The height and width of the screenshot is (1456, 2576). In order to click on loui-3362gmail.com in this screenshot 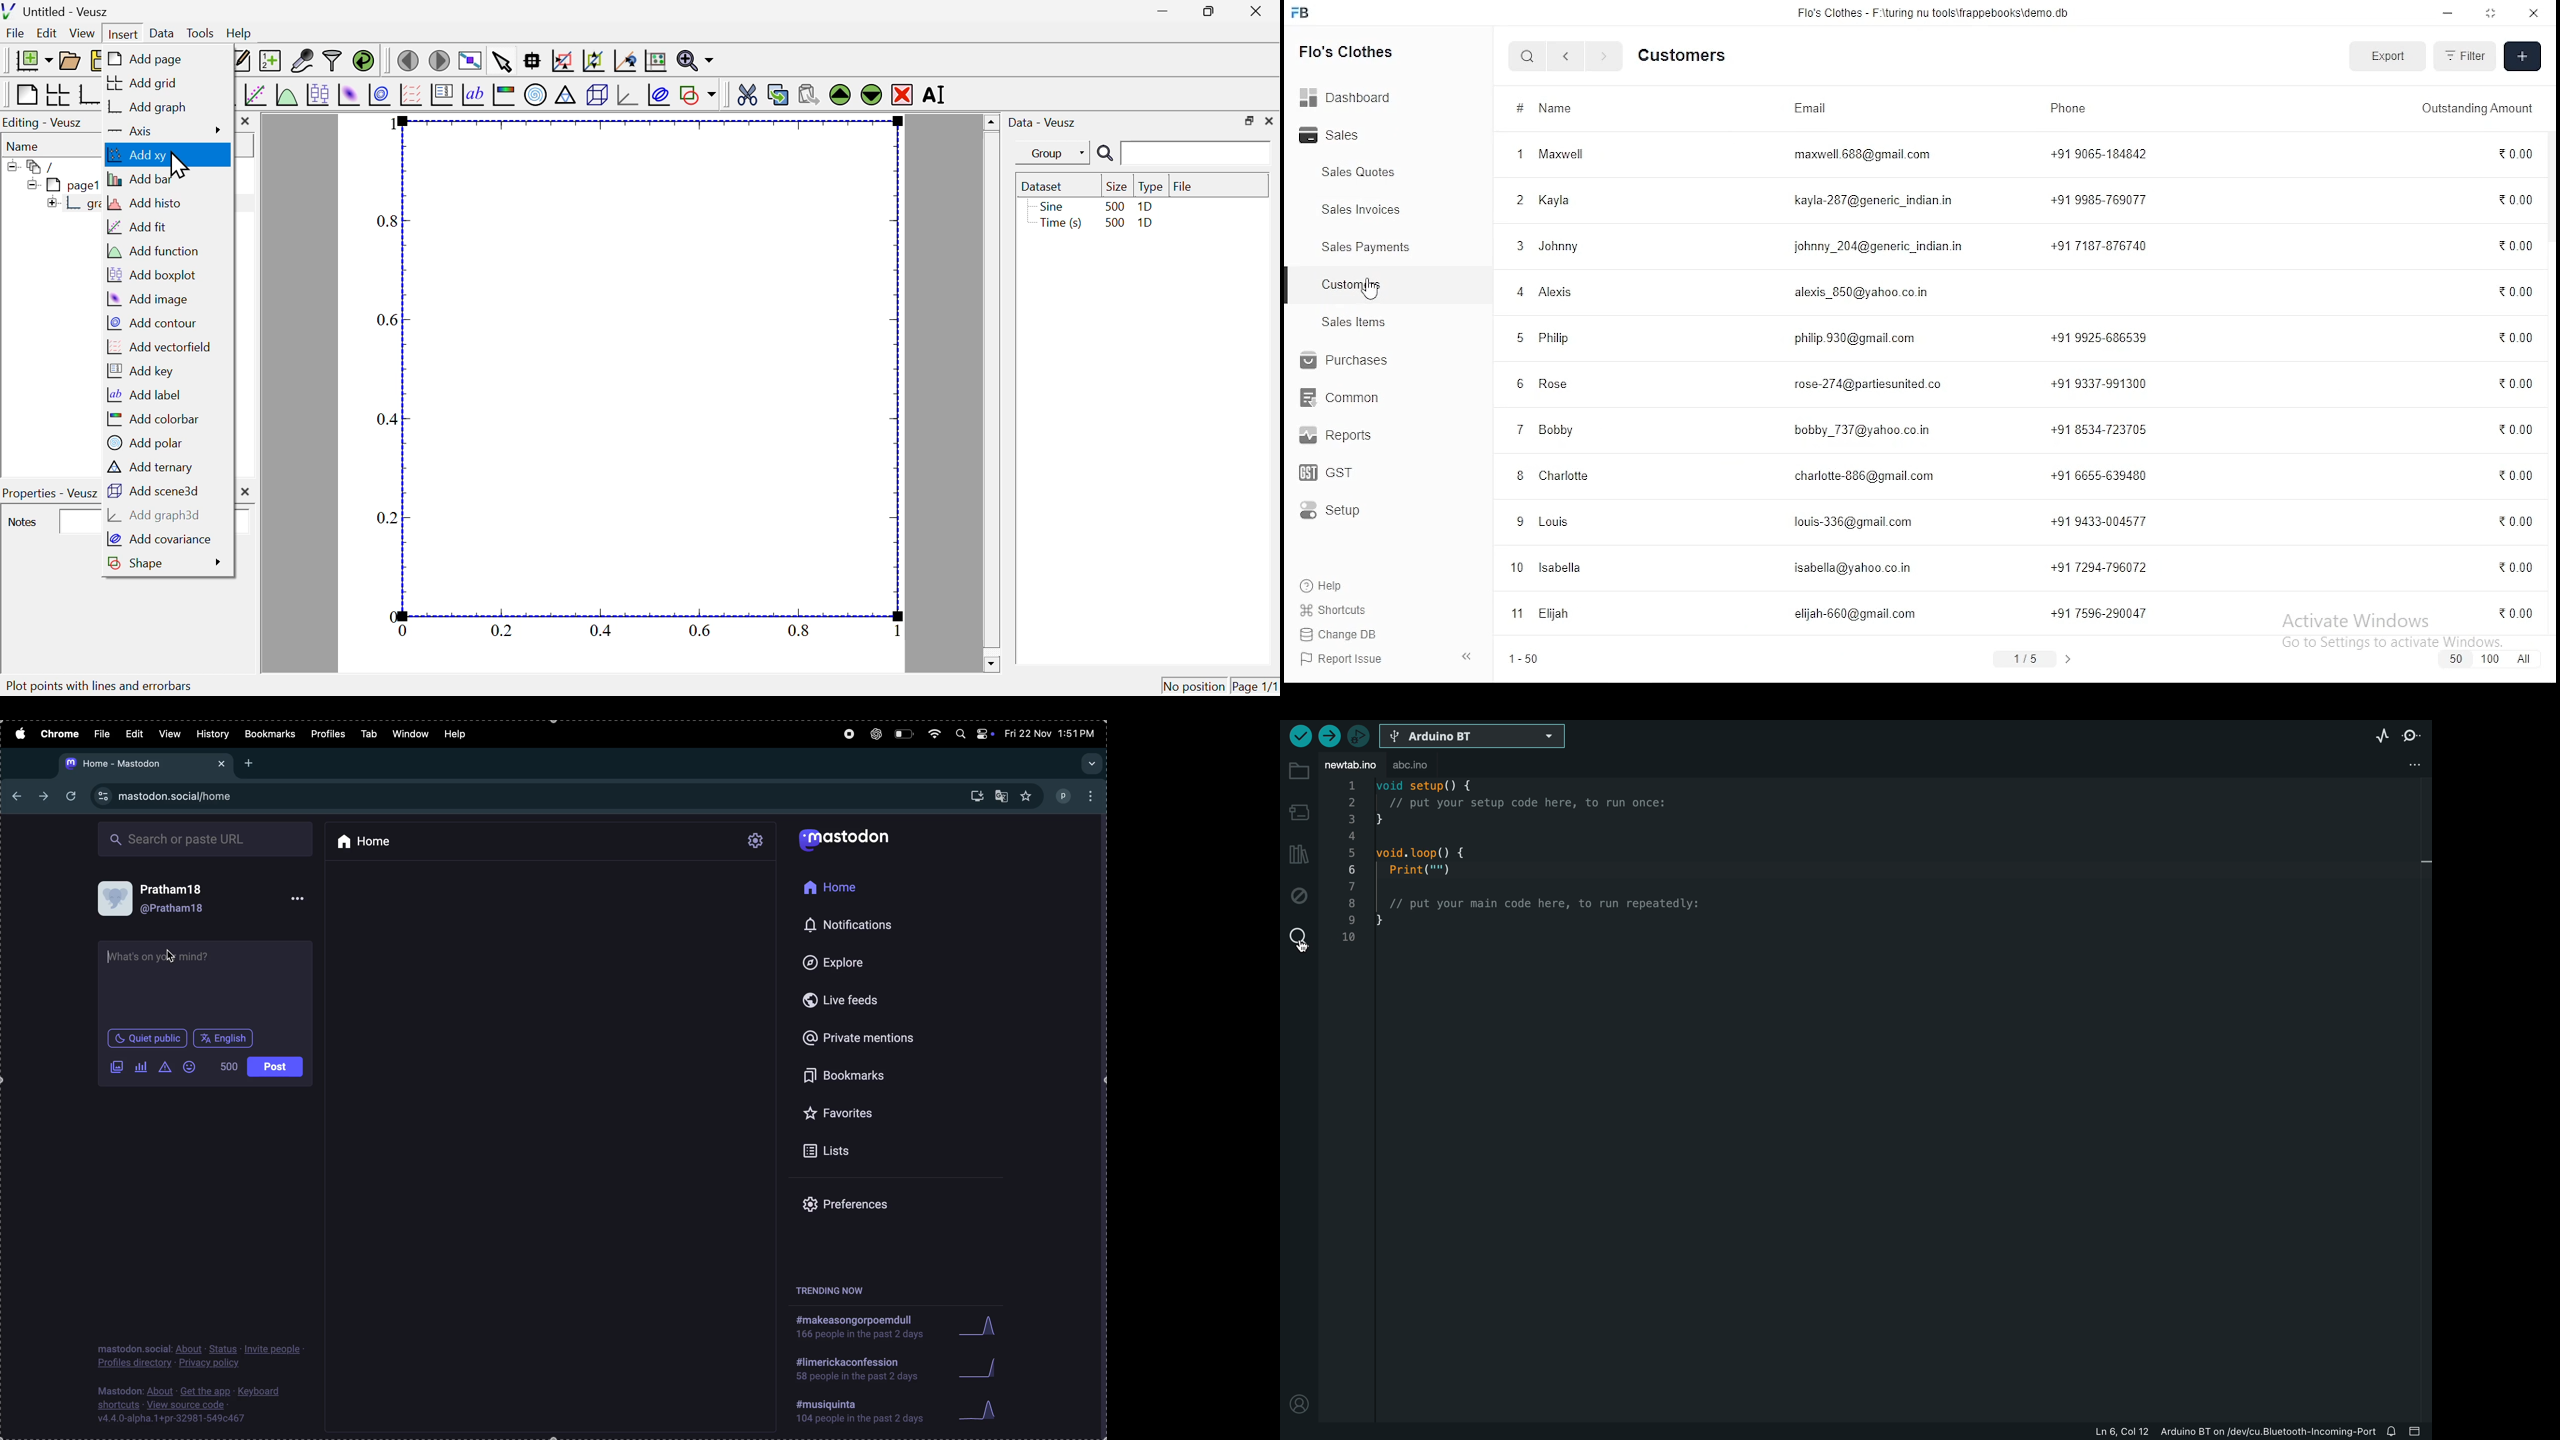, I will do `click(1859, 523)`.